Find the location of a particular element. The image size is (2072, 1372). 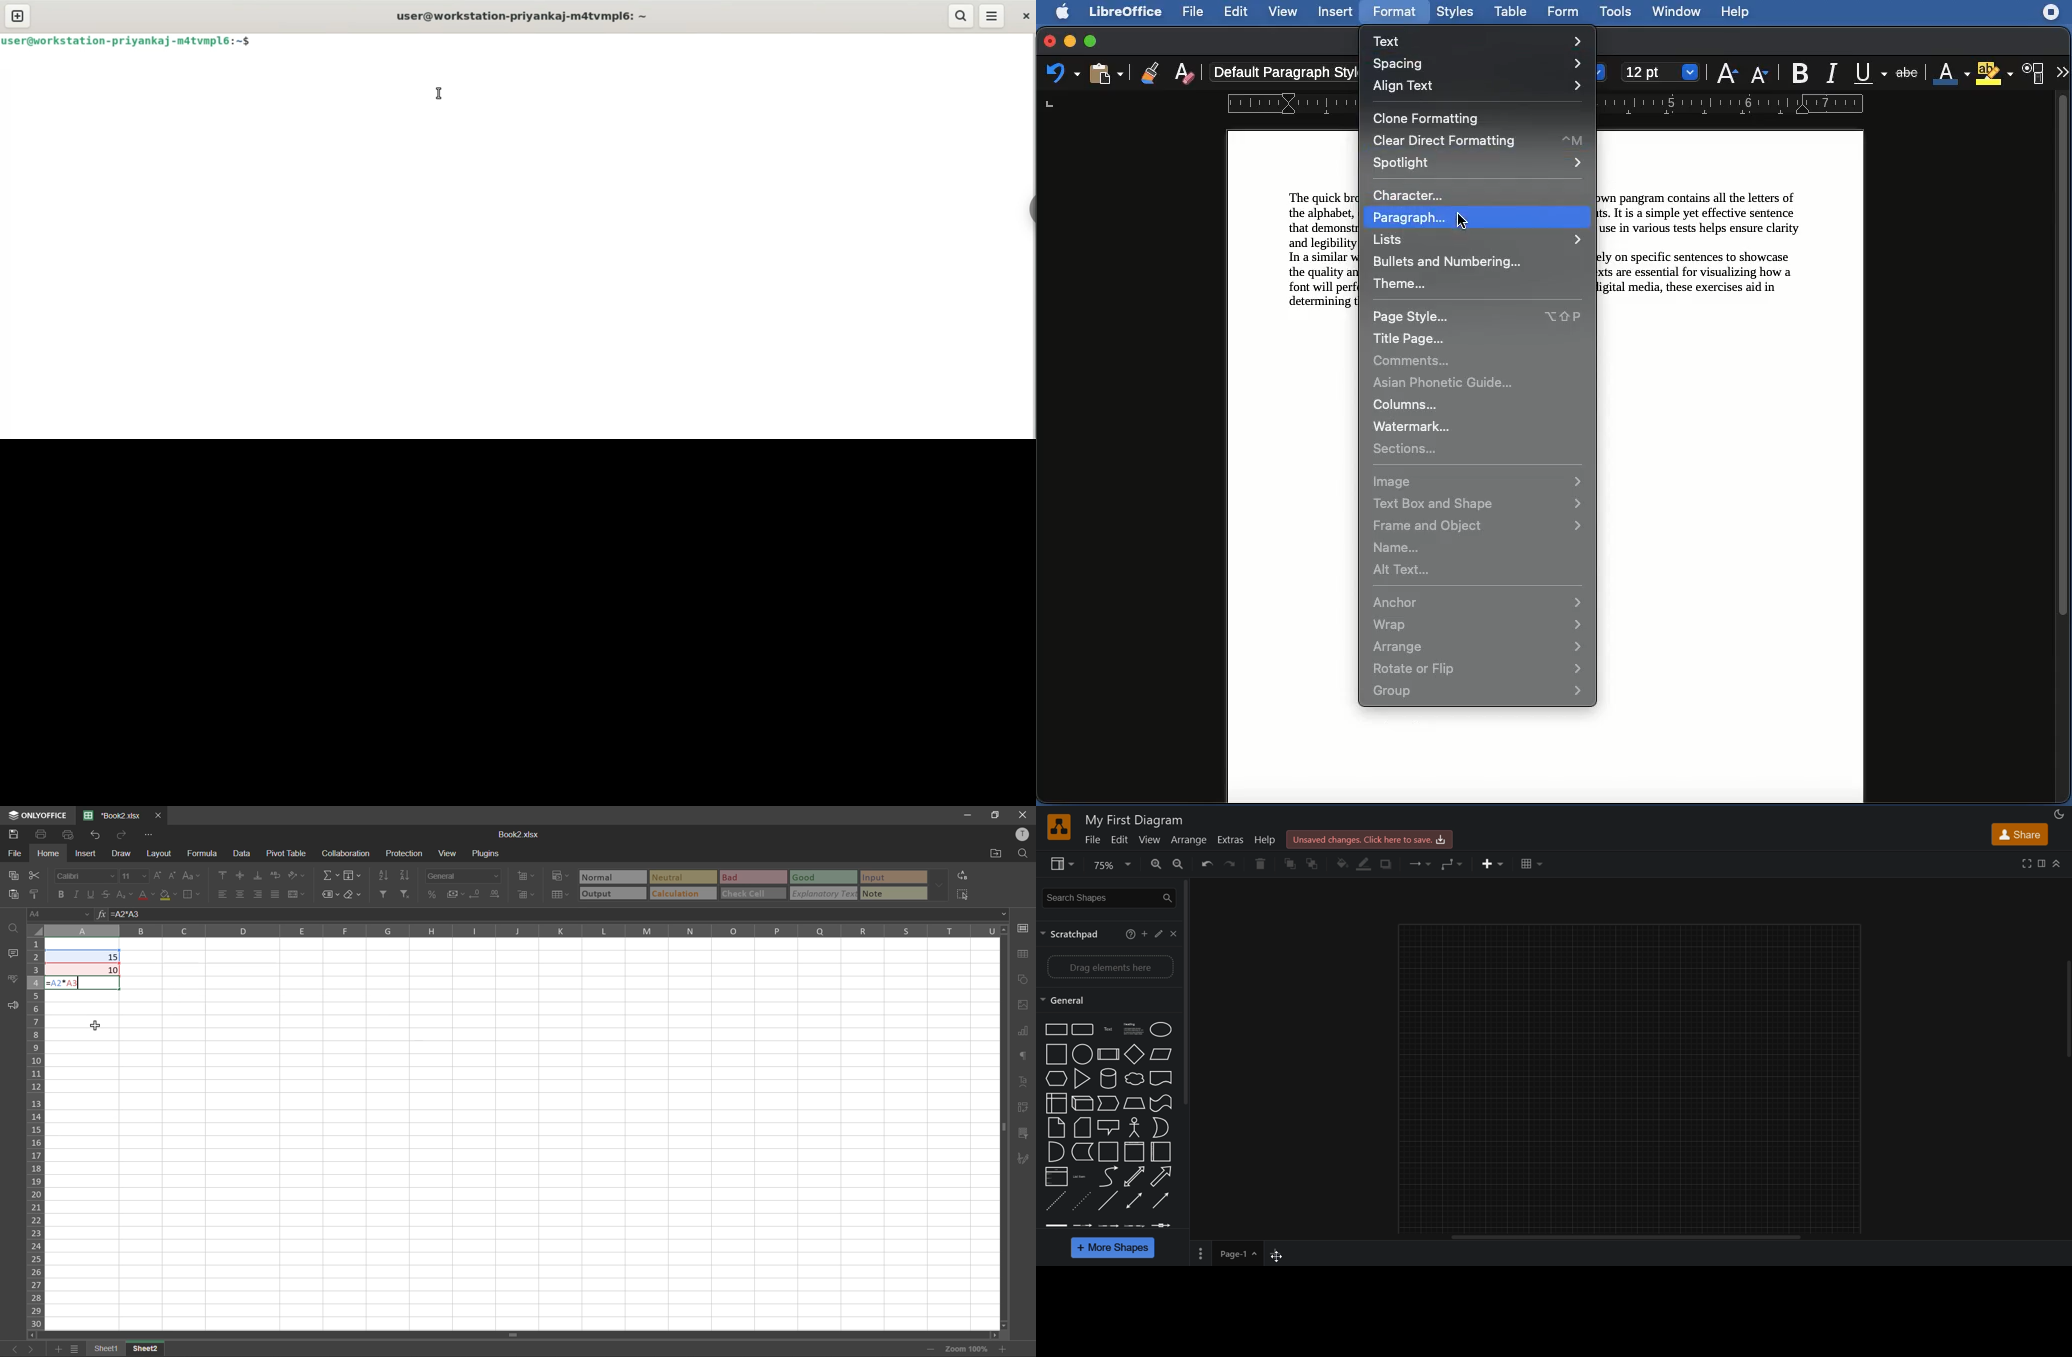

Character is located at coordinates (1416, 194).